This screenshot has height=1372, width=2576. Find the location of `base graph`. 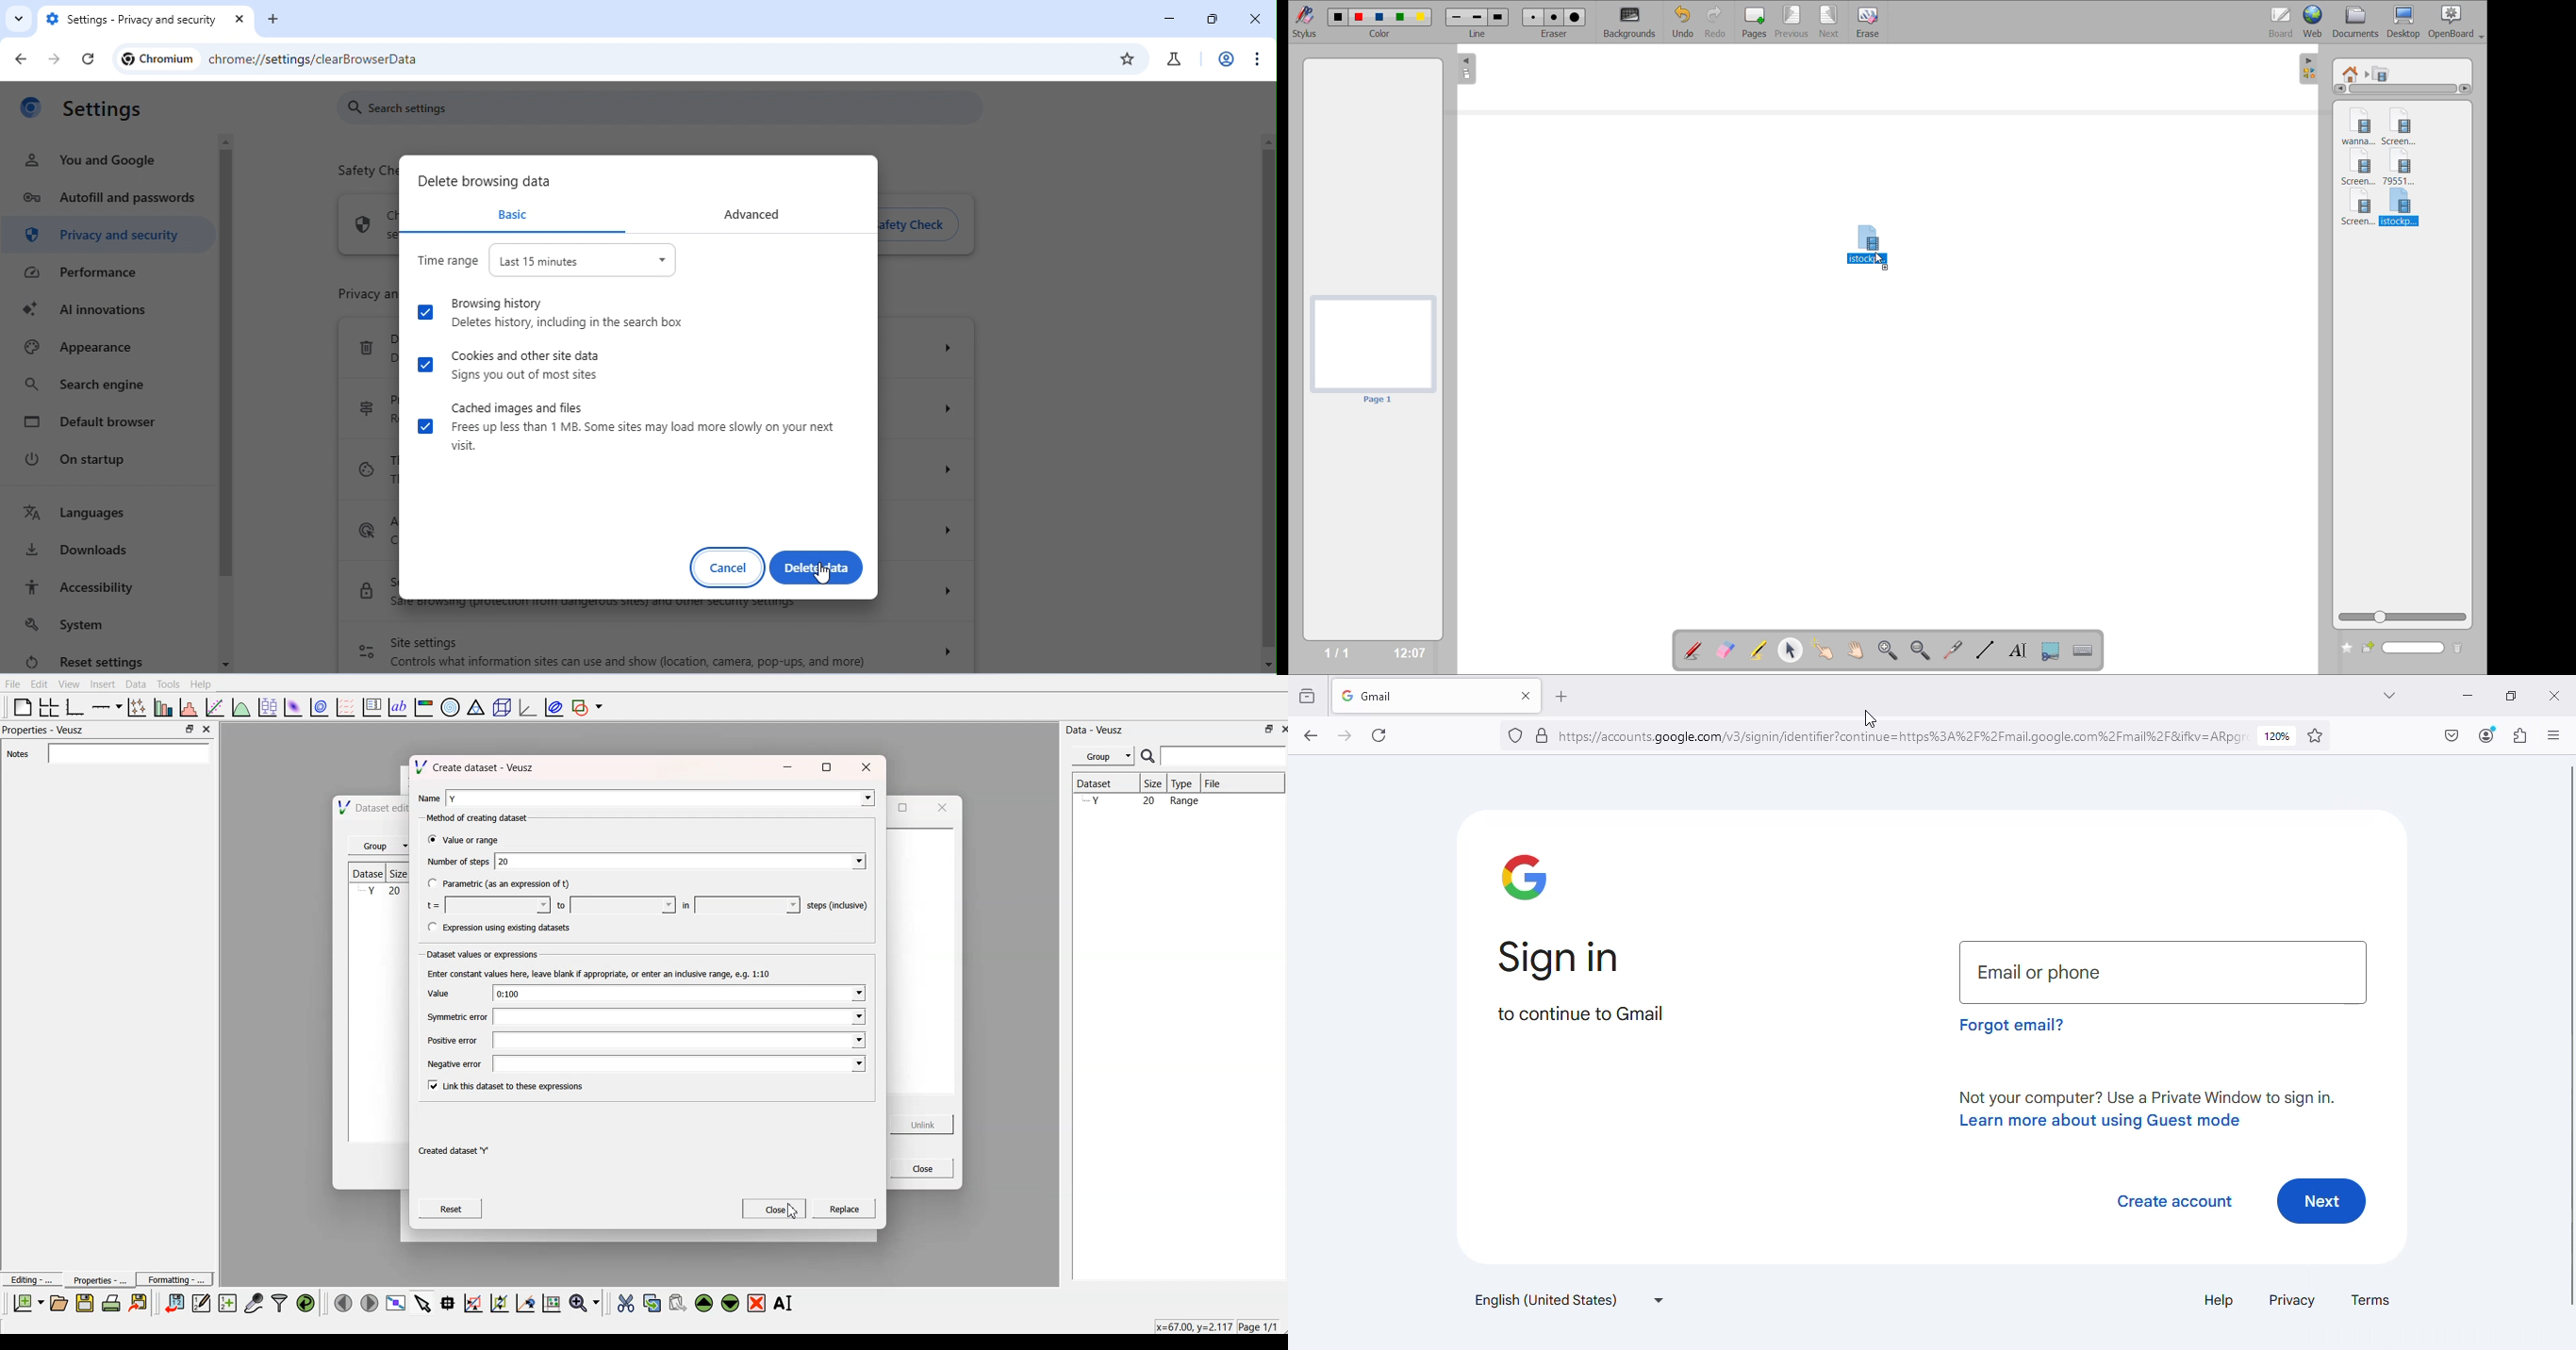

base graph is located at coordinates (76, 706).